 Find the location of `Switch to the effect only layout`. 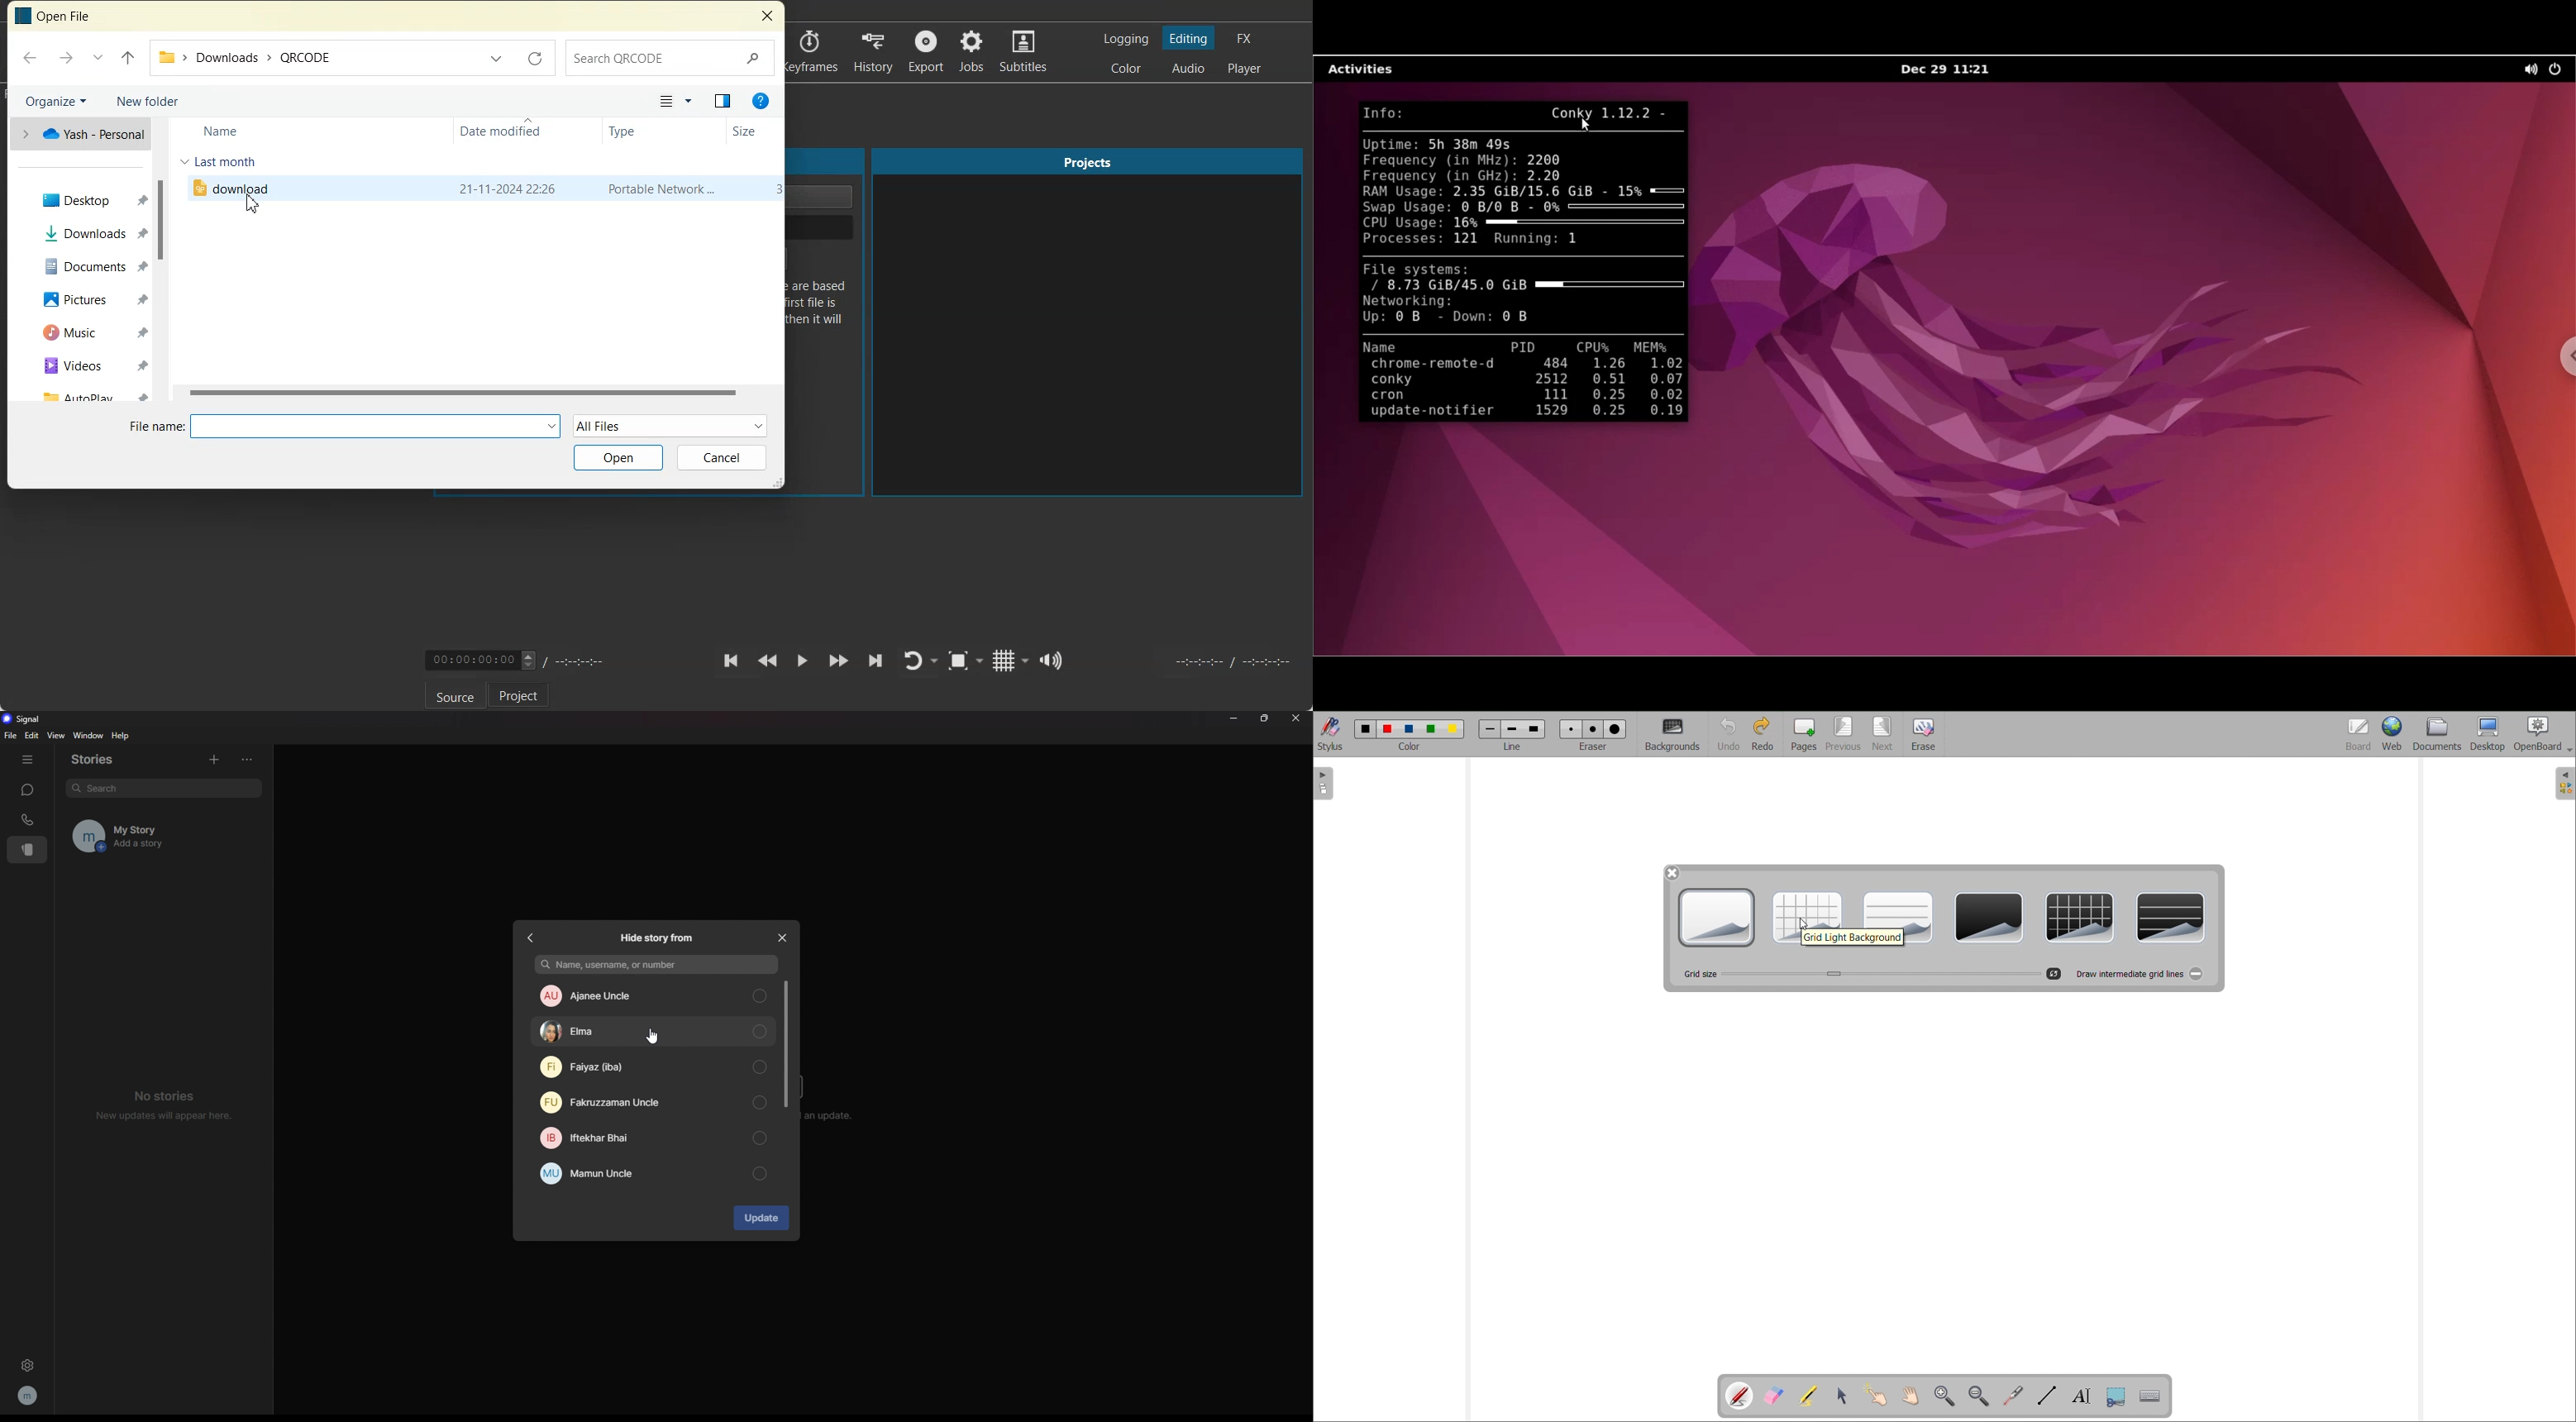

Switch to the effect only layout is located at coordinates (1247, 38).